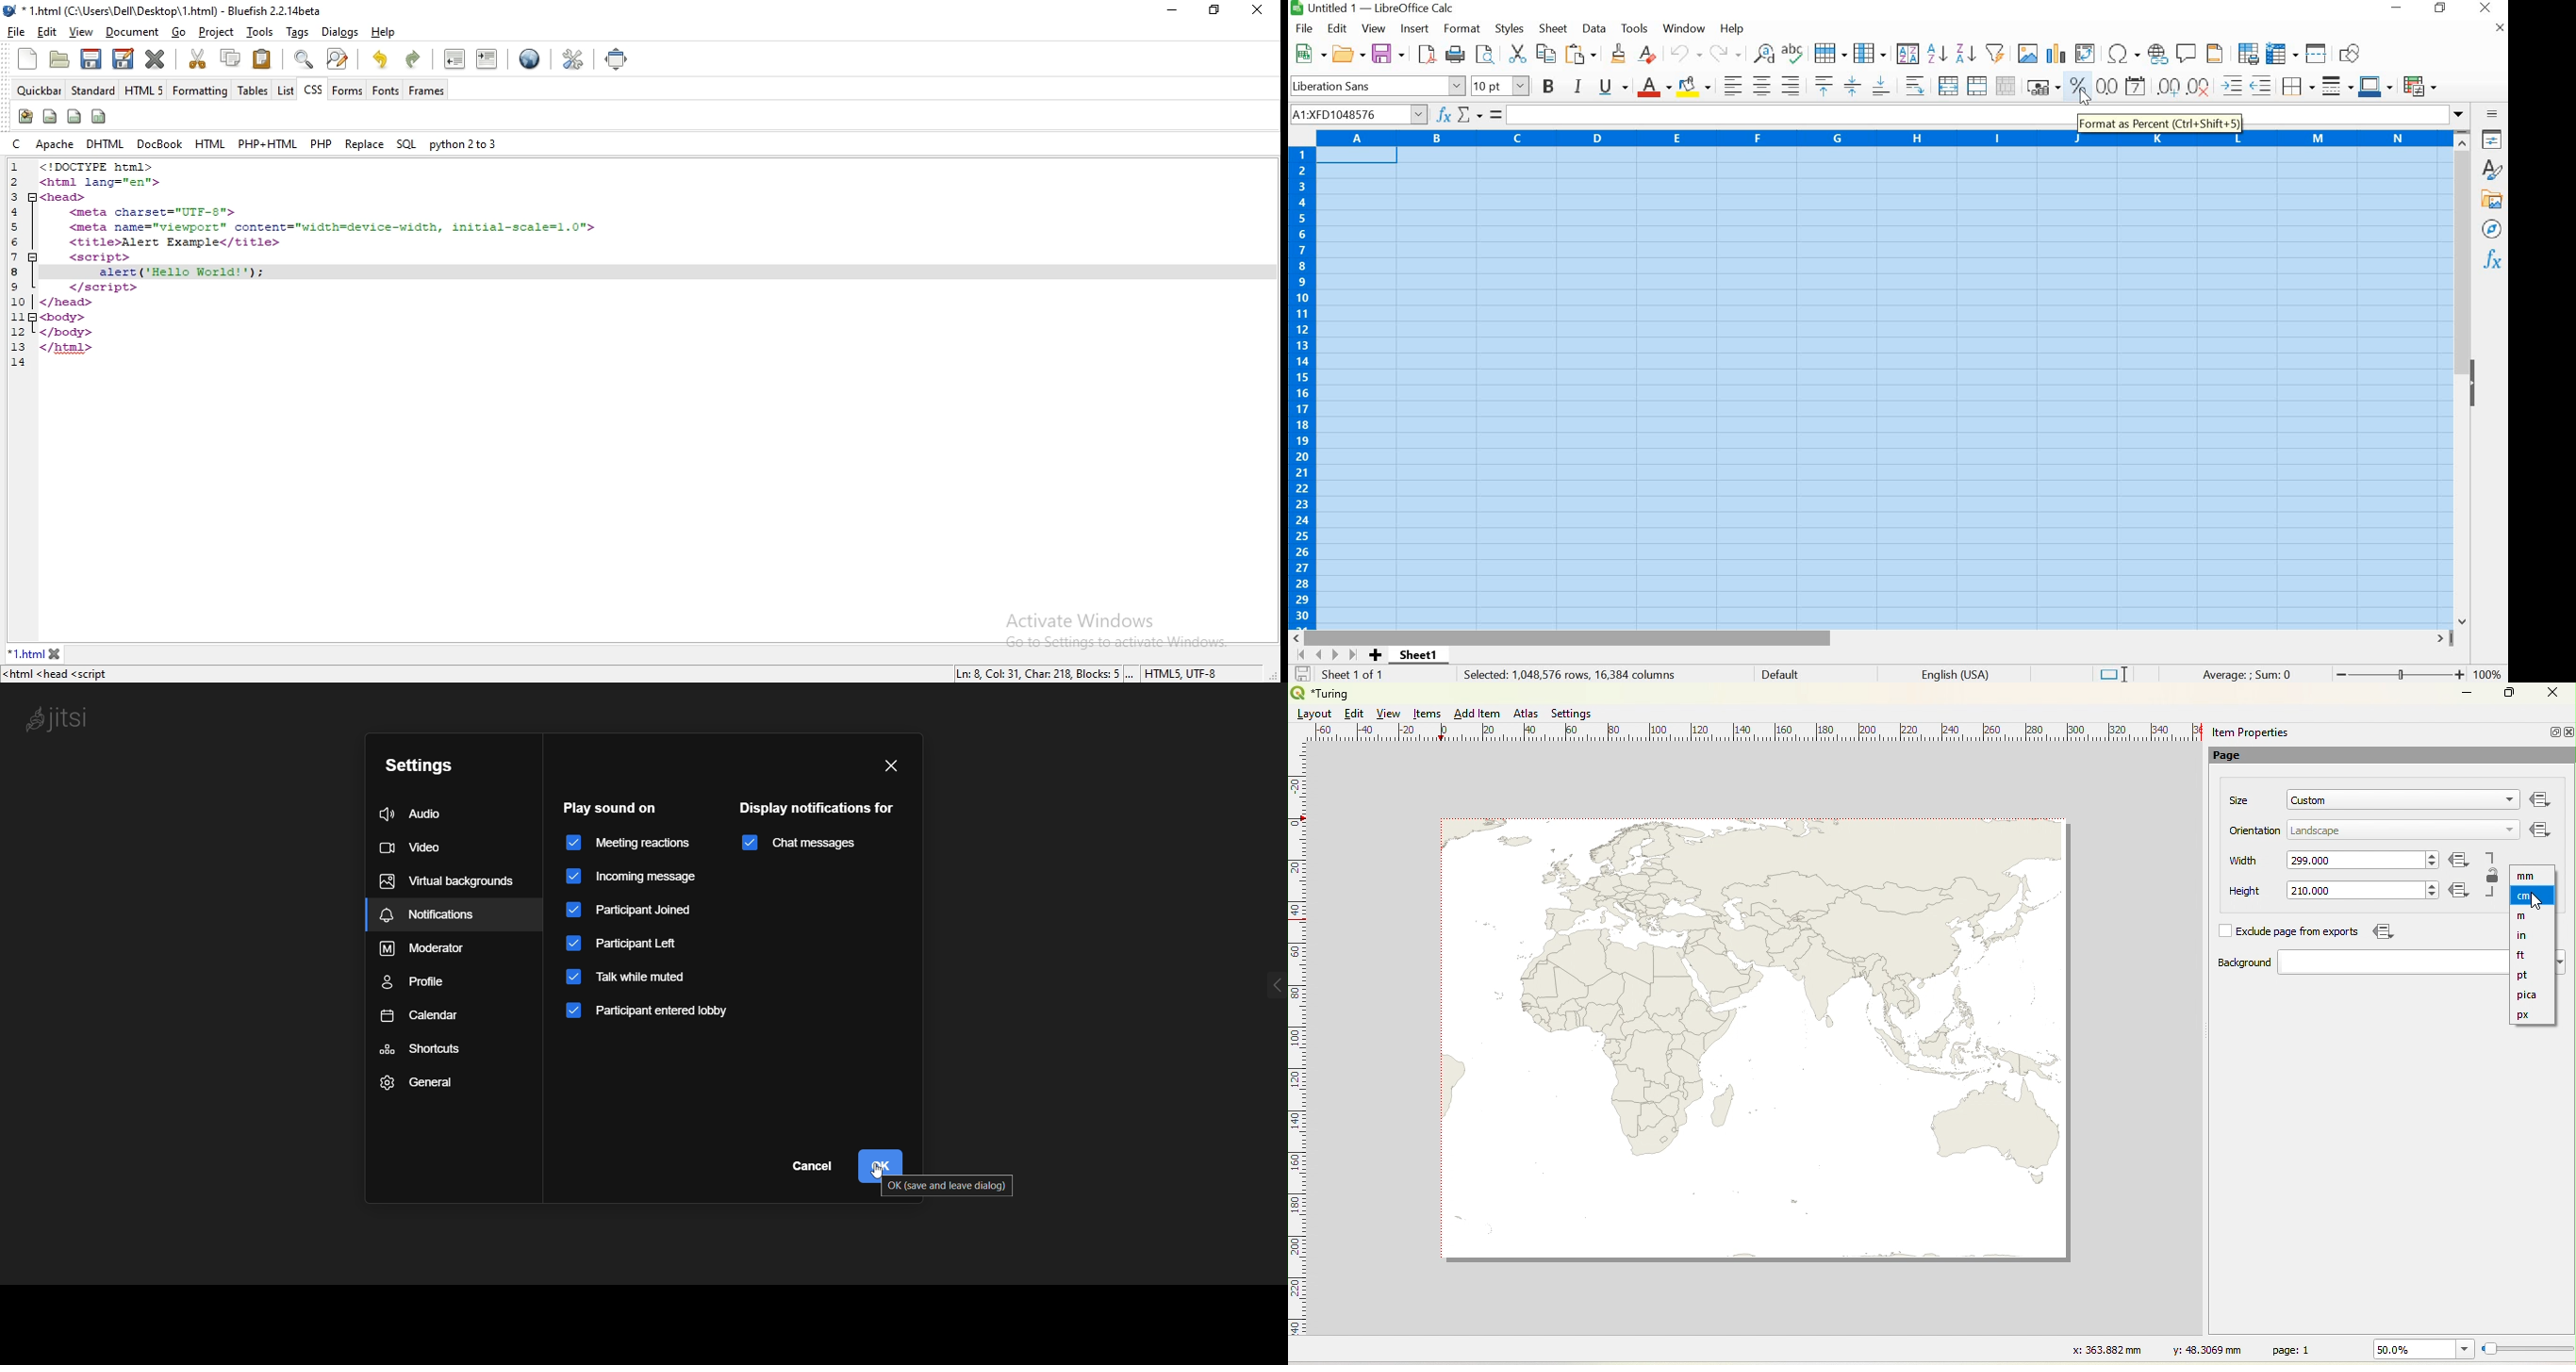 The image size is (2576, 1372). I want to click on Average : SUM 0, so click(2236, 674).